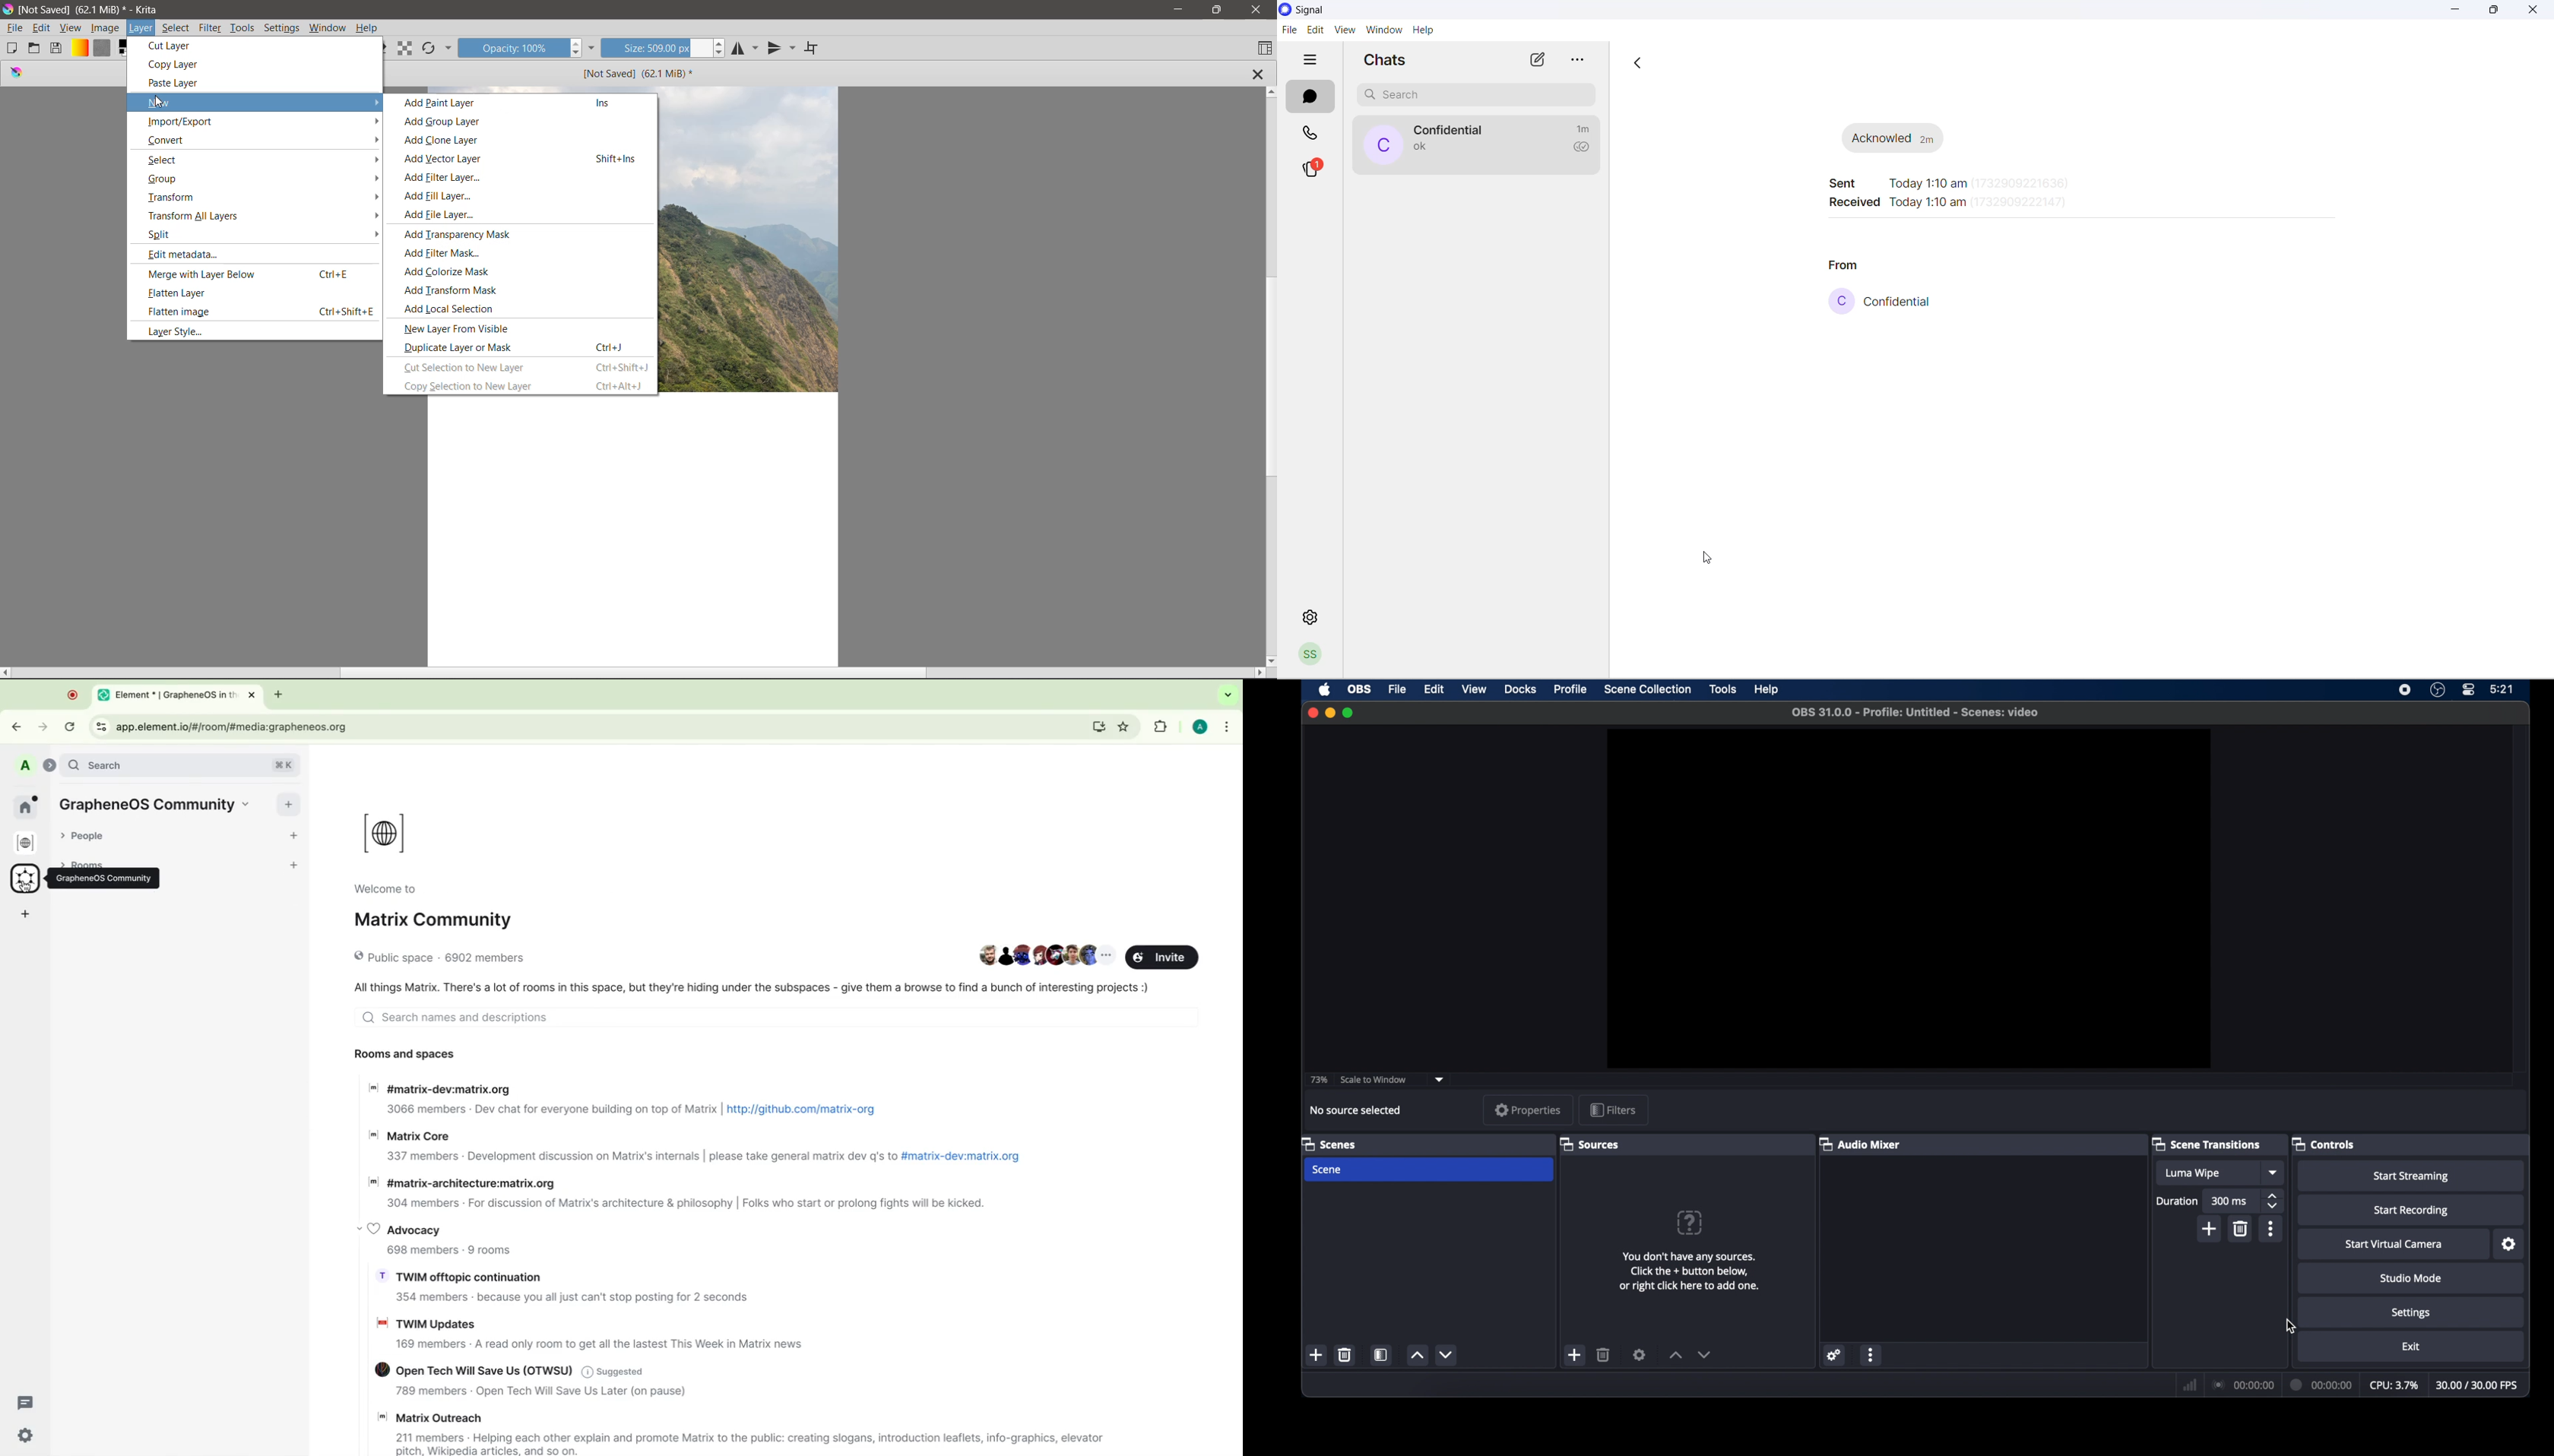 Image resolution: width=2576 pixels, height=1456 pixels. What do you see at coordinates (534, 1392) in the screenshot?
I see `789 members - Open tech will save us later (on pause)` at bounding box center [534, 1392].